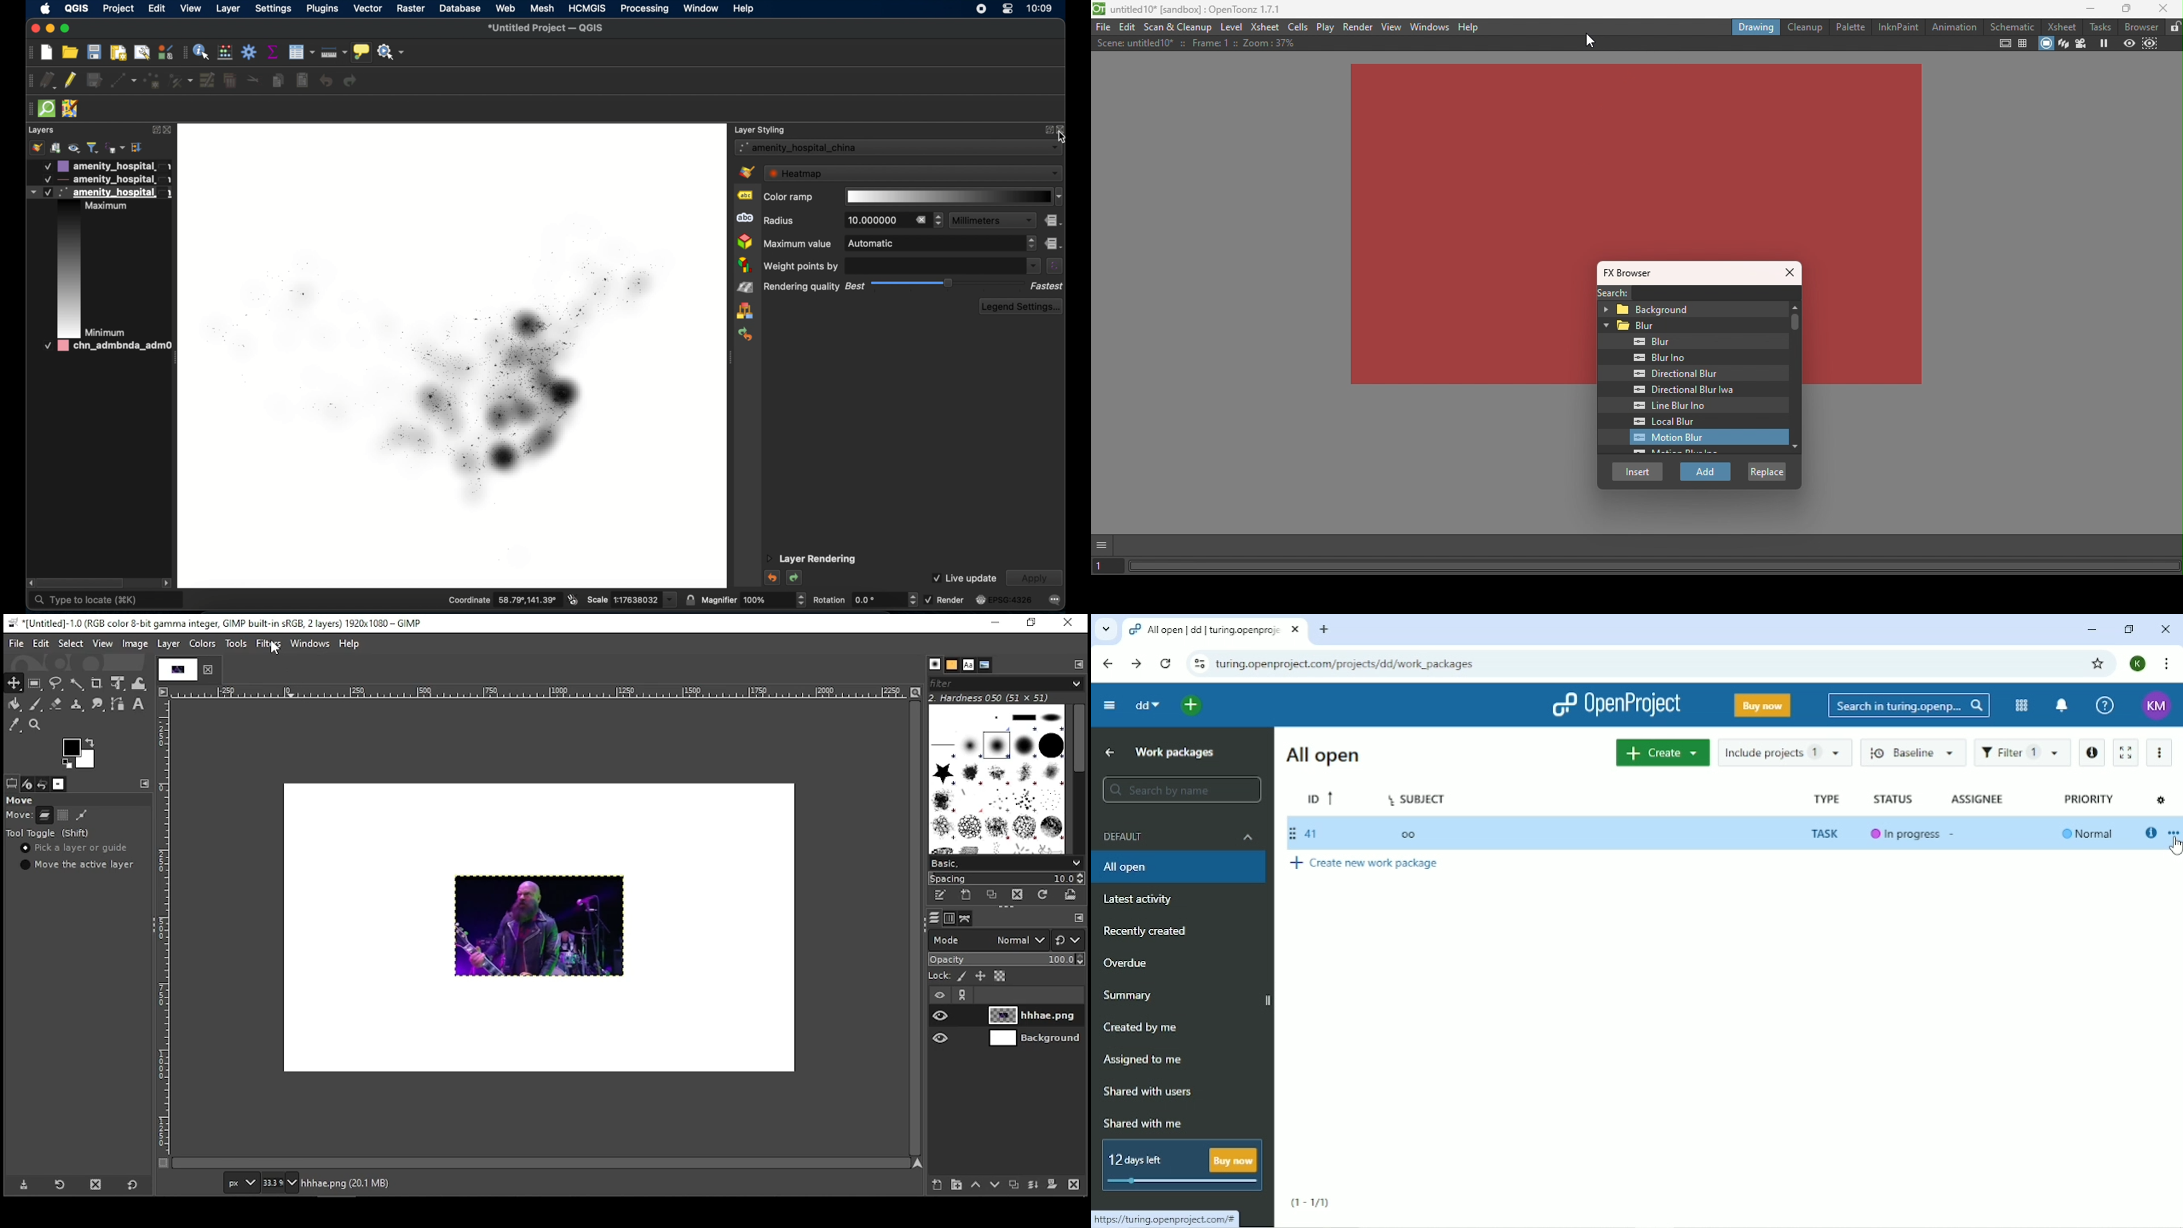 This screenshot has height=1232, width=2184. What do you see at coordinates (1054, 244) in the screenshot?
I see `data defined override` at bounding box center [1054, 244].